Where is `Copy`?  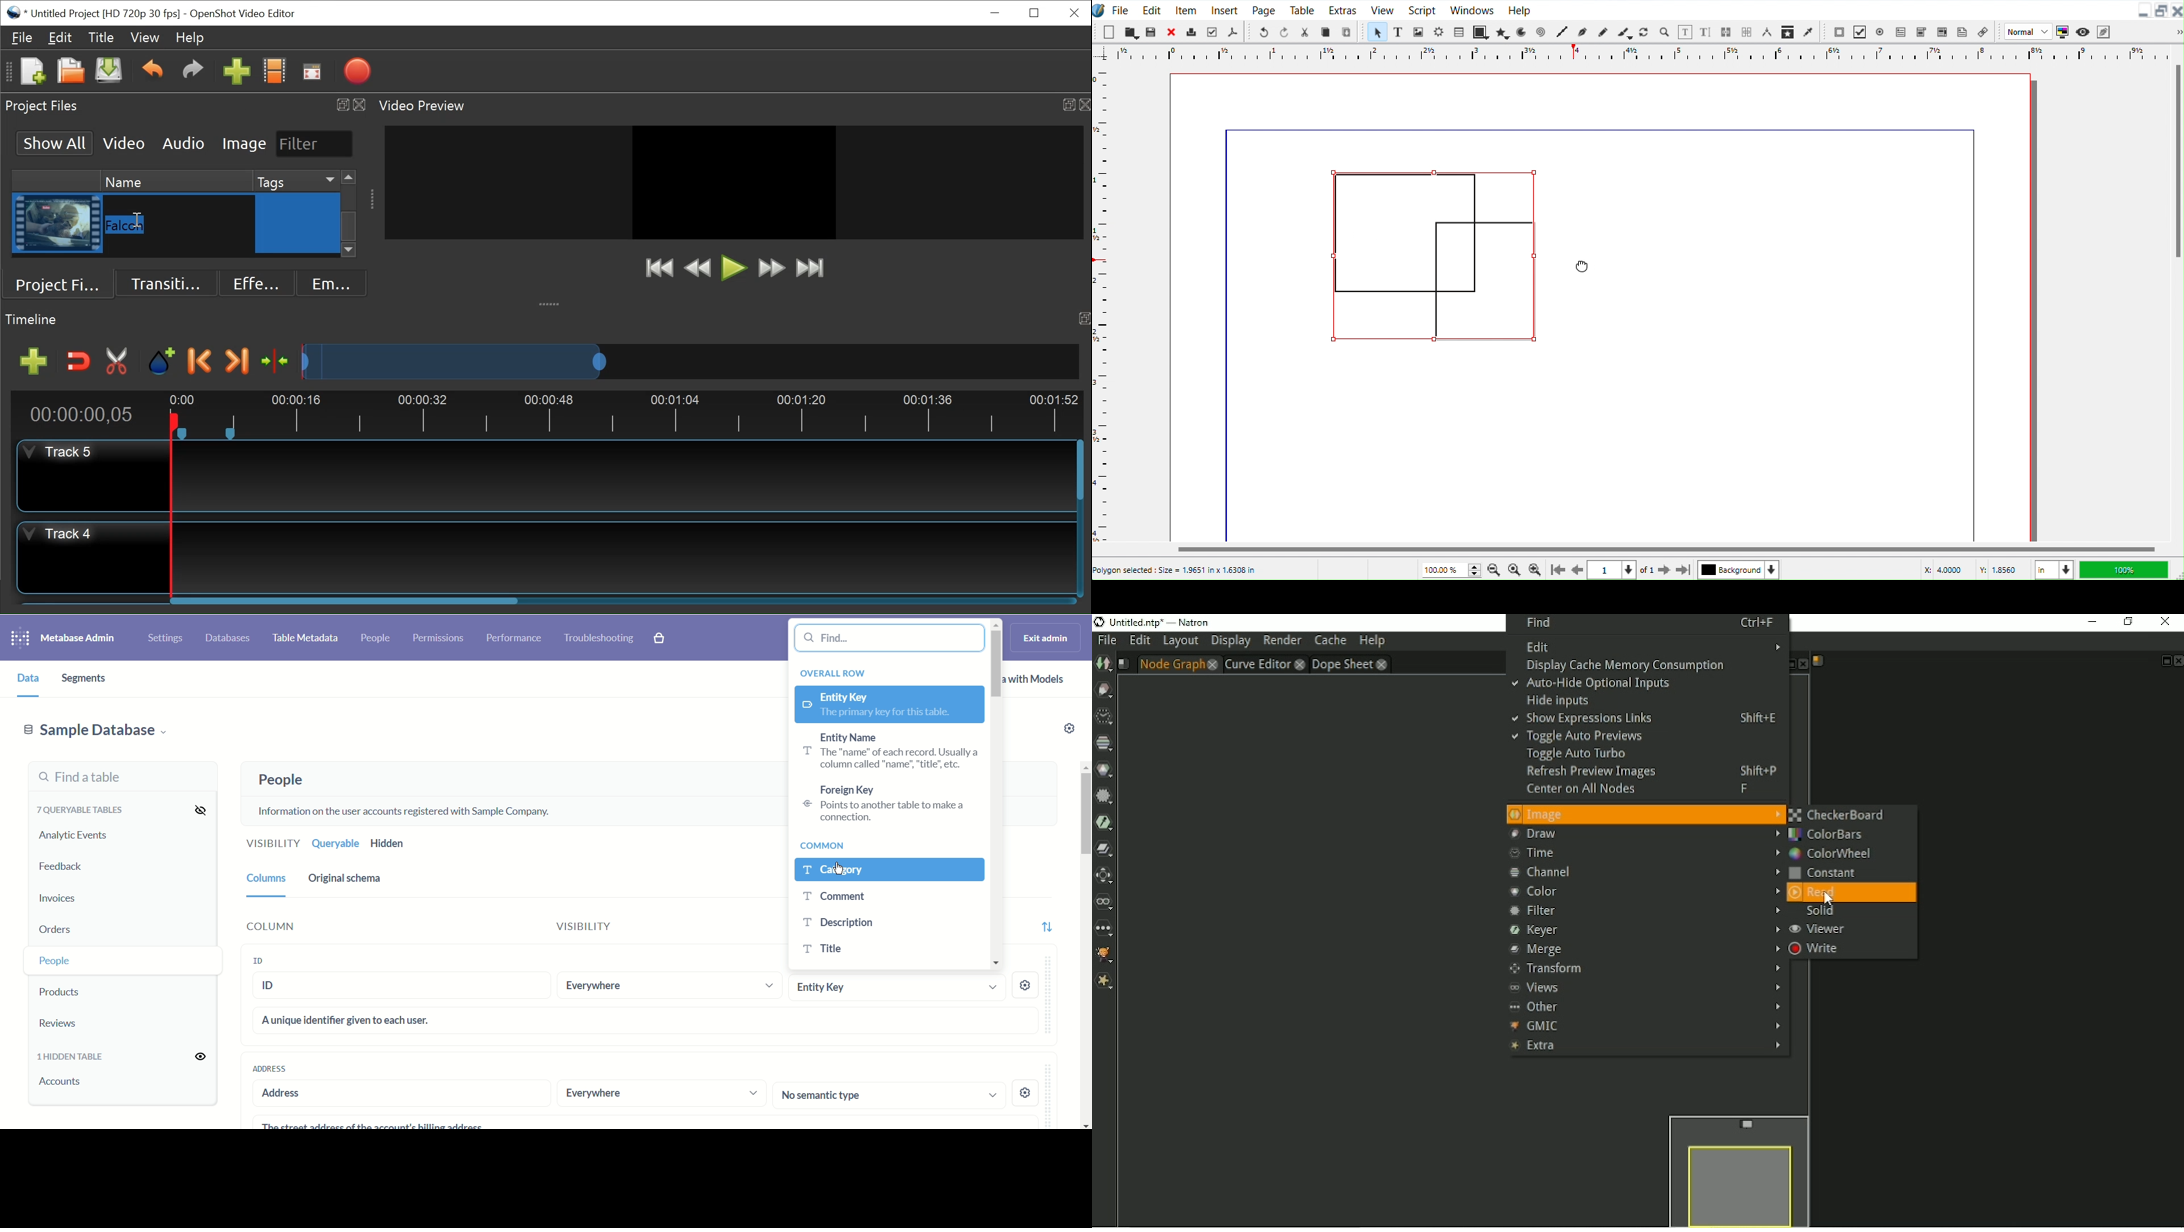 Copy is located at coordinates (1327, 31).